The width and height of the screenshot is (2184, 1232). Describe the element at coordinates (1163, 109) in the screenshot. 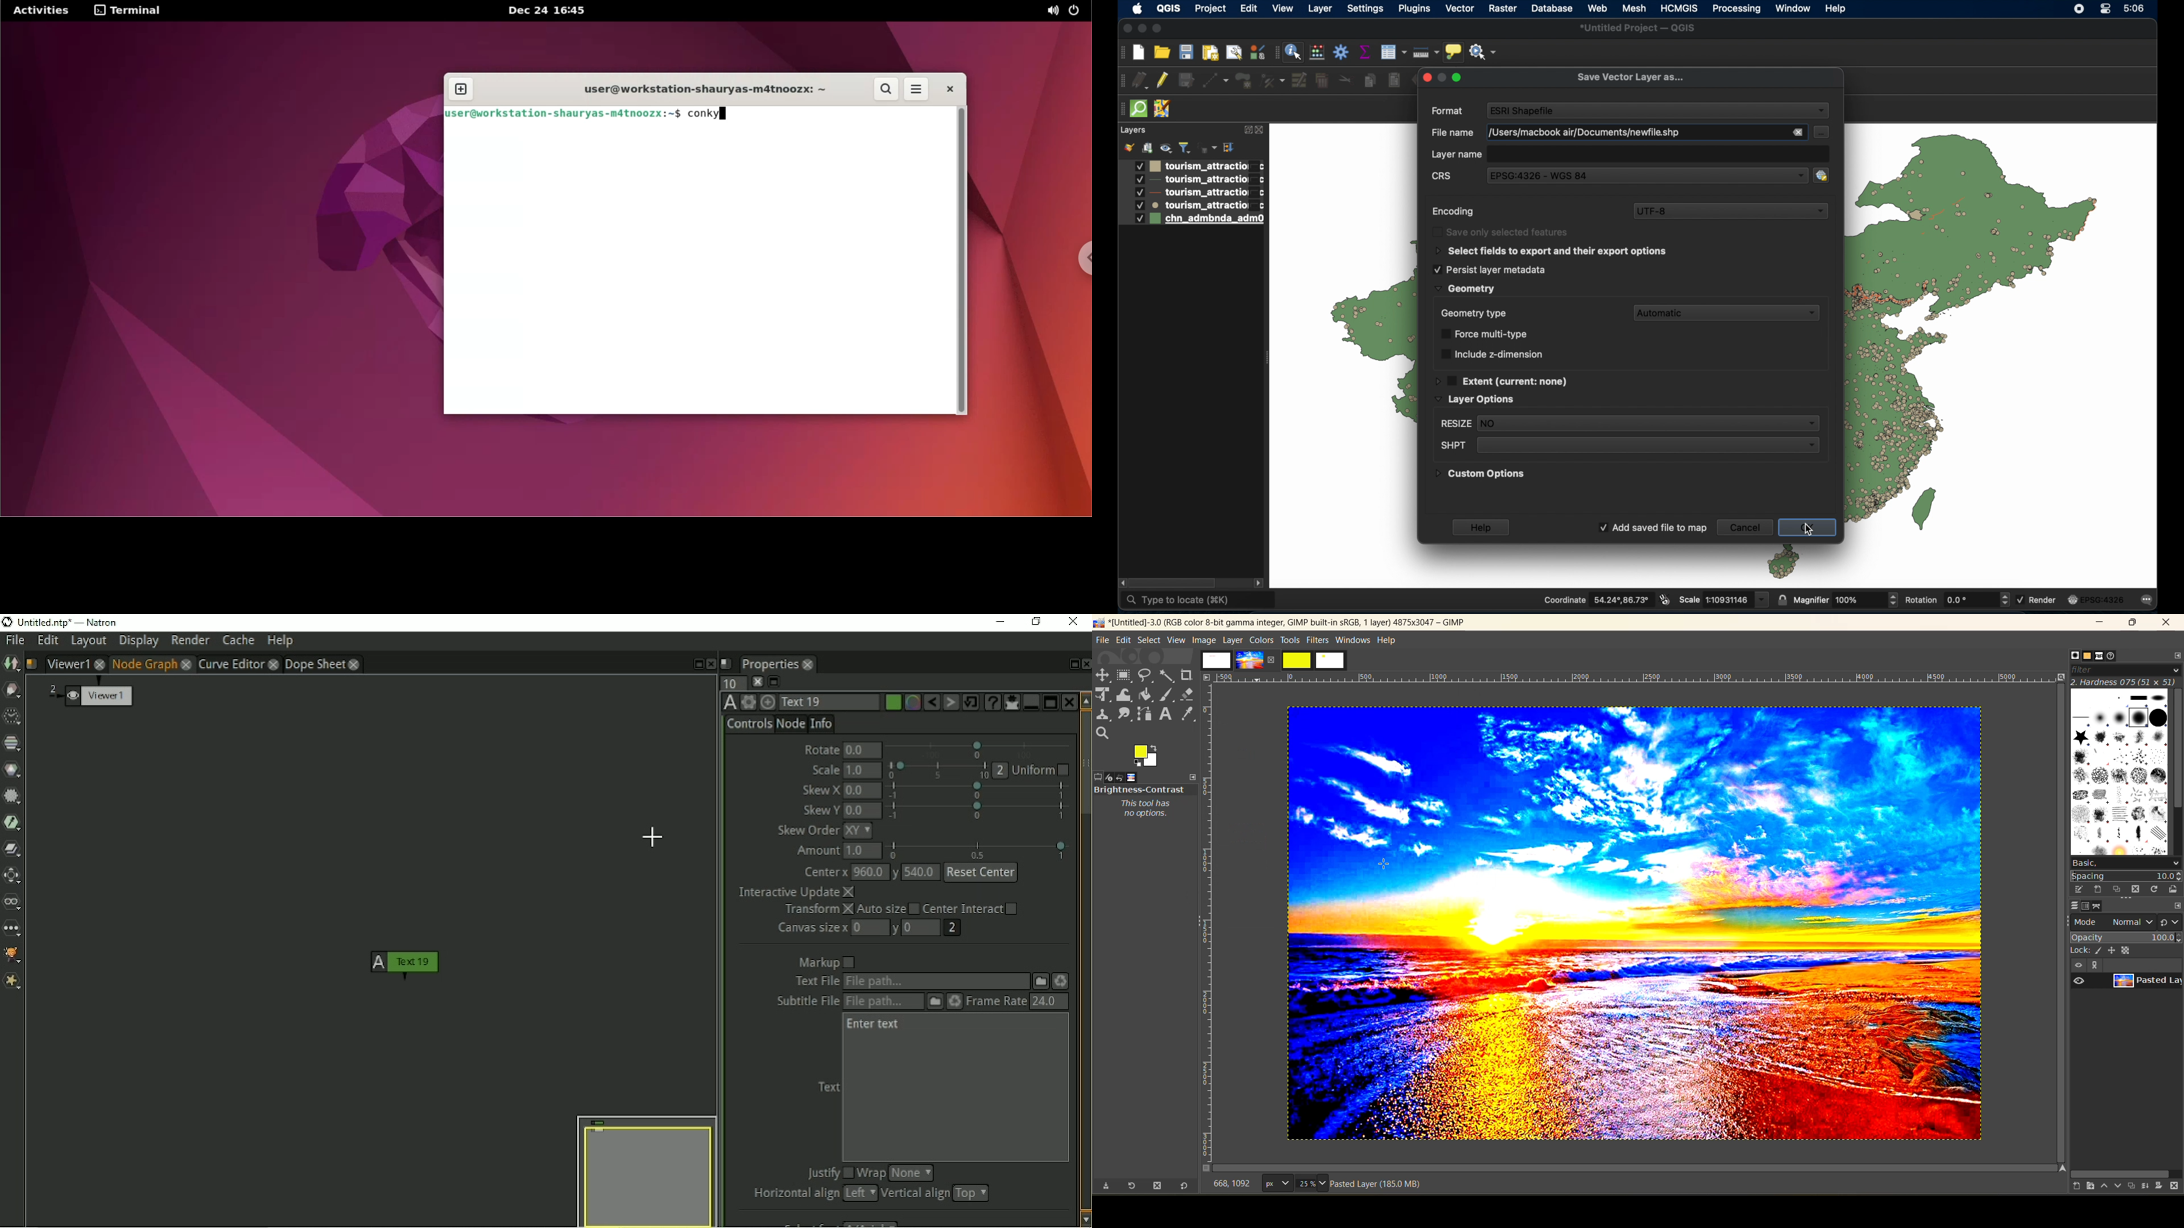

I see `jsom remote` at that location.